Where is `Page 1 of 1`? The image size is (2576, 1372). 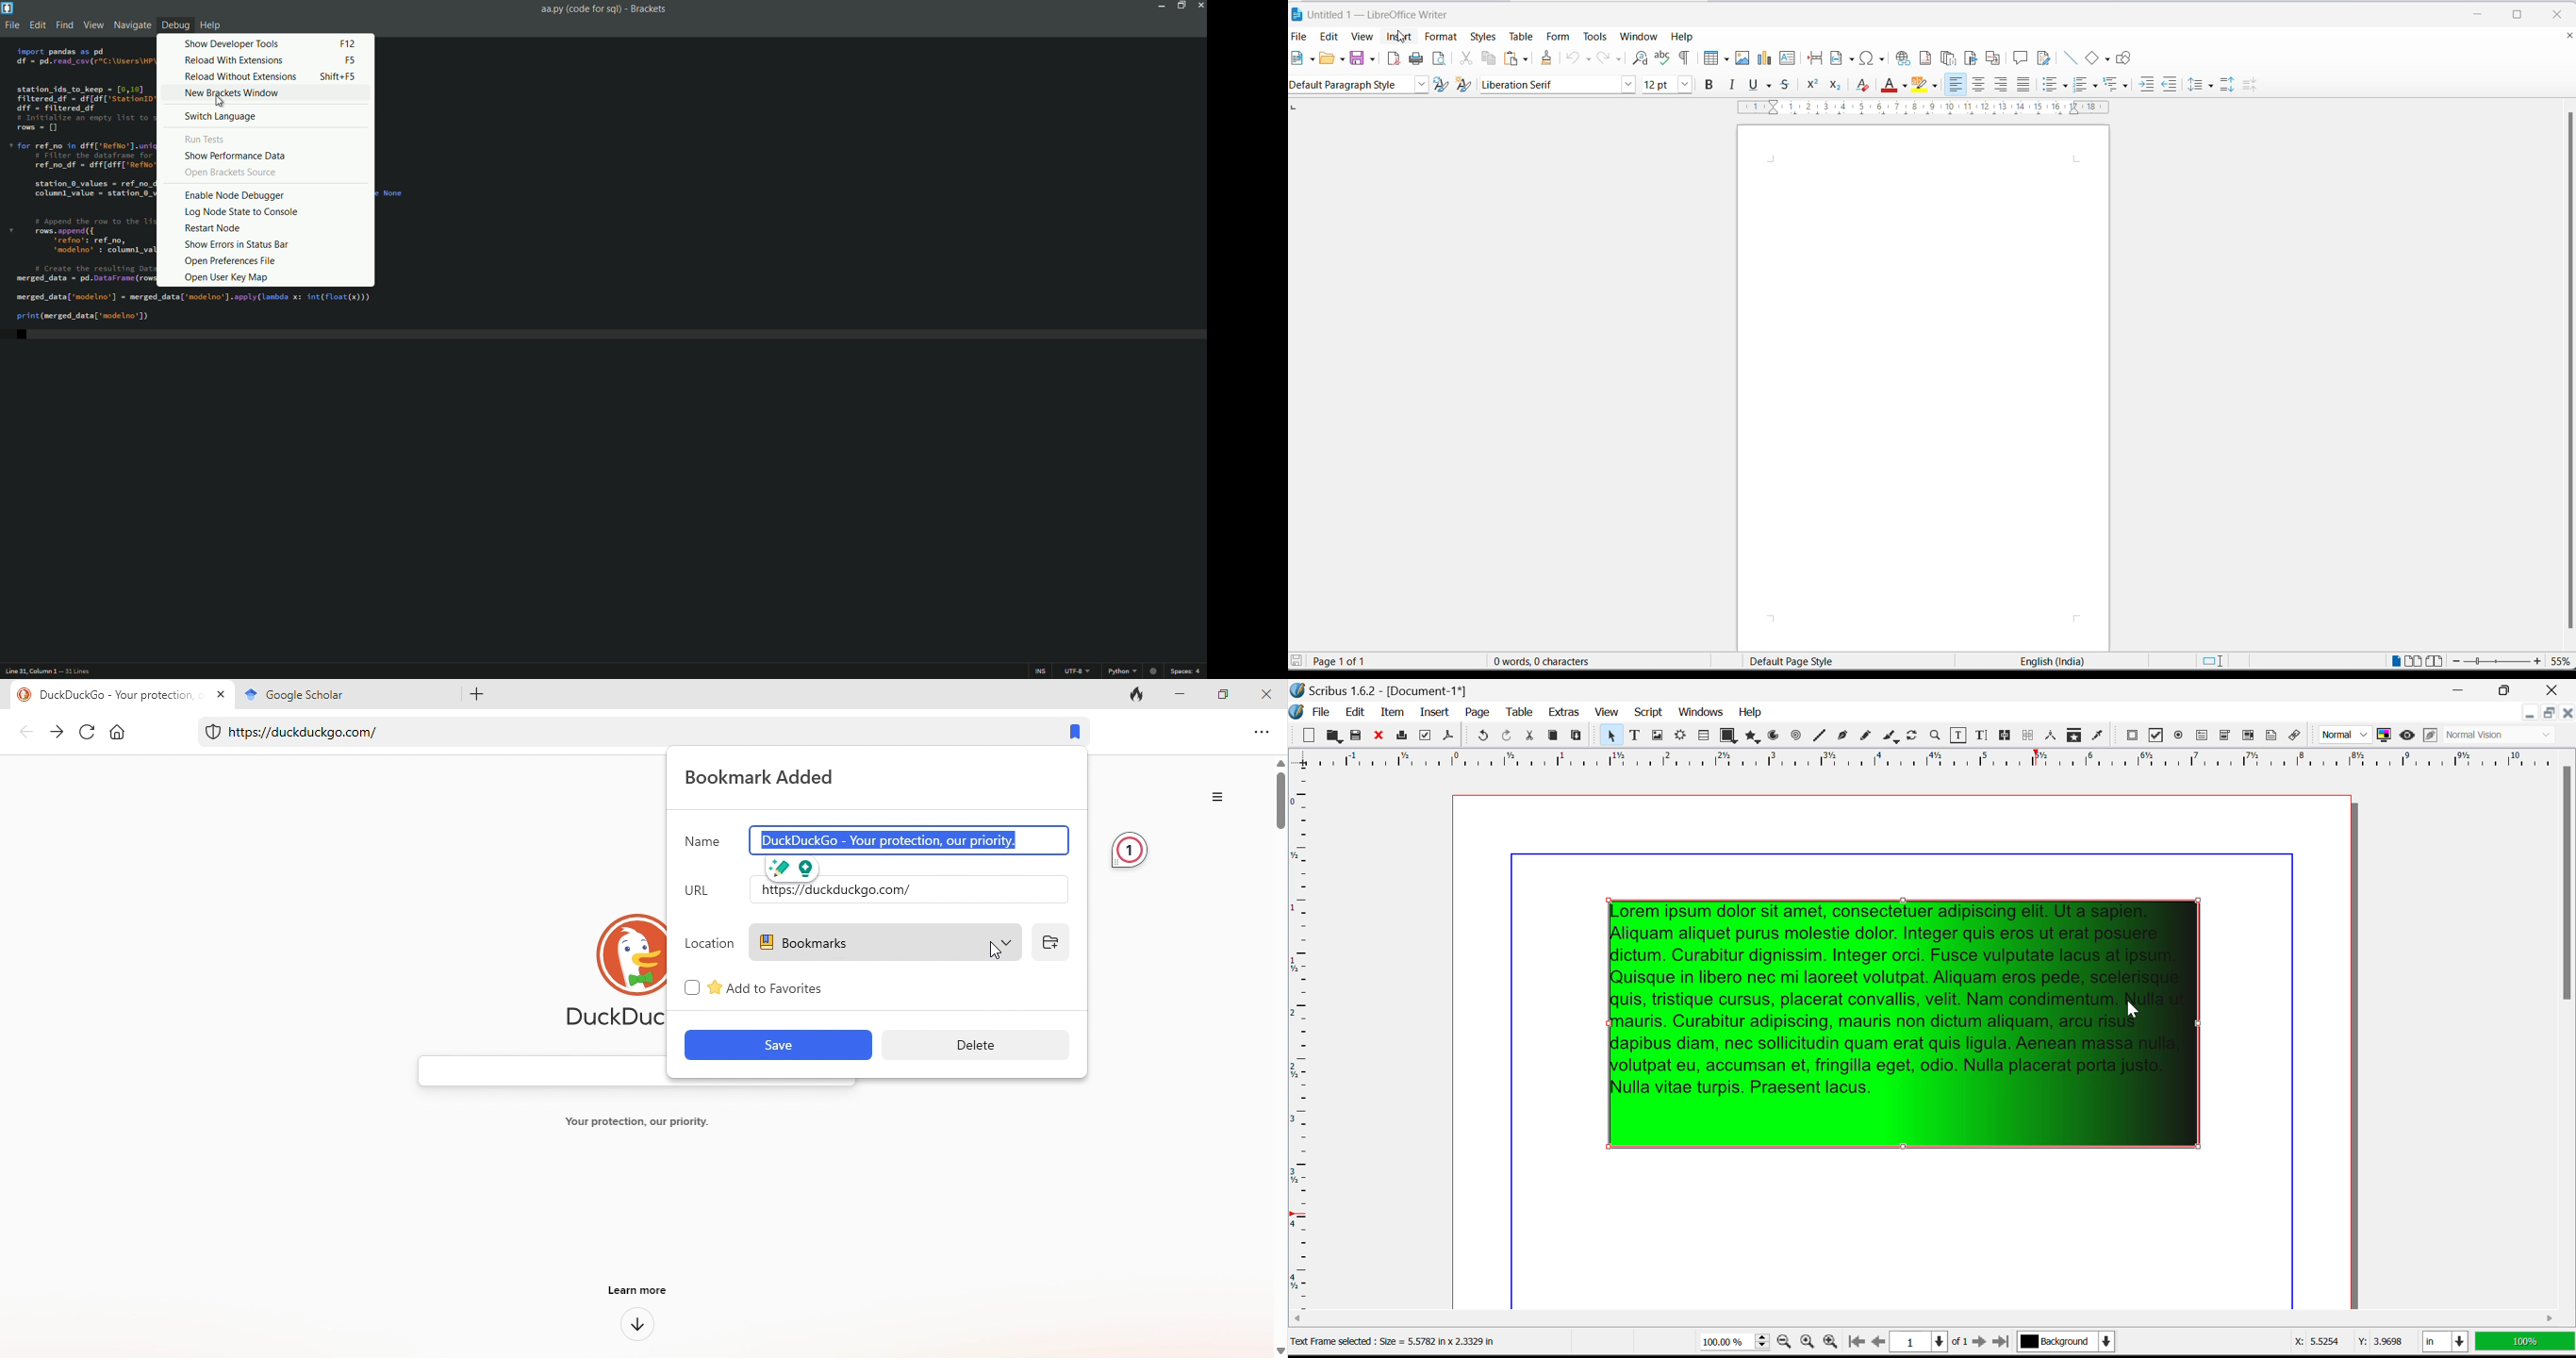 Page 1 of 1 is located at coordinates (1929, 1344).